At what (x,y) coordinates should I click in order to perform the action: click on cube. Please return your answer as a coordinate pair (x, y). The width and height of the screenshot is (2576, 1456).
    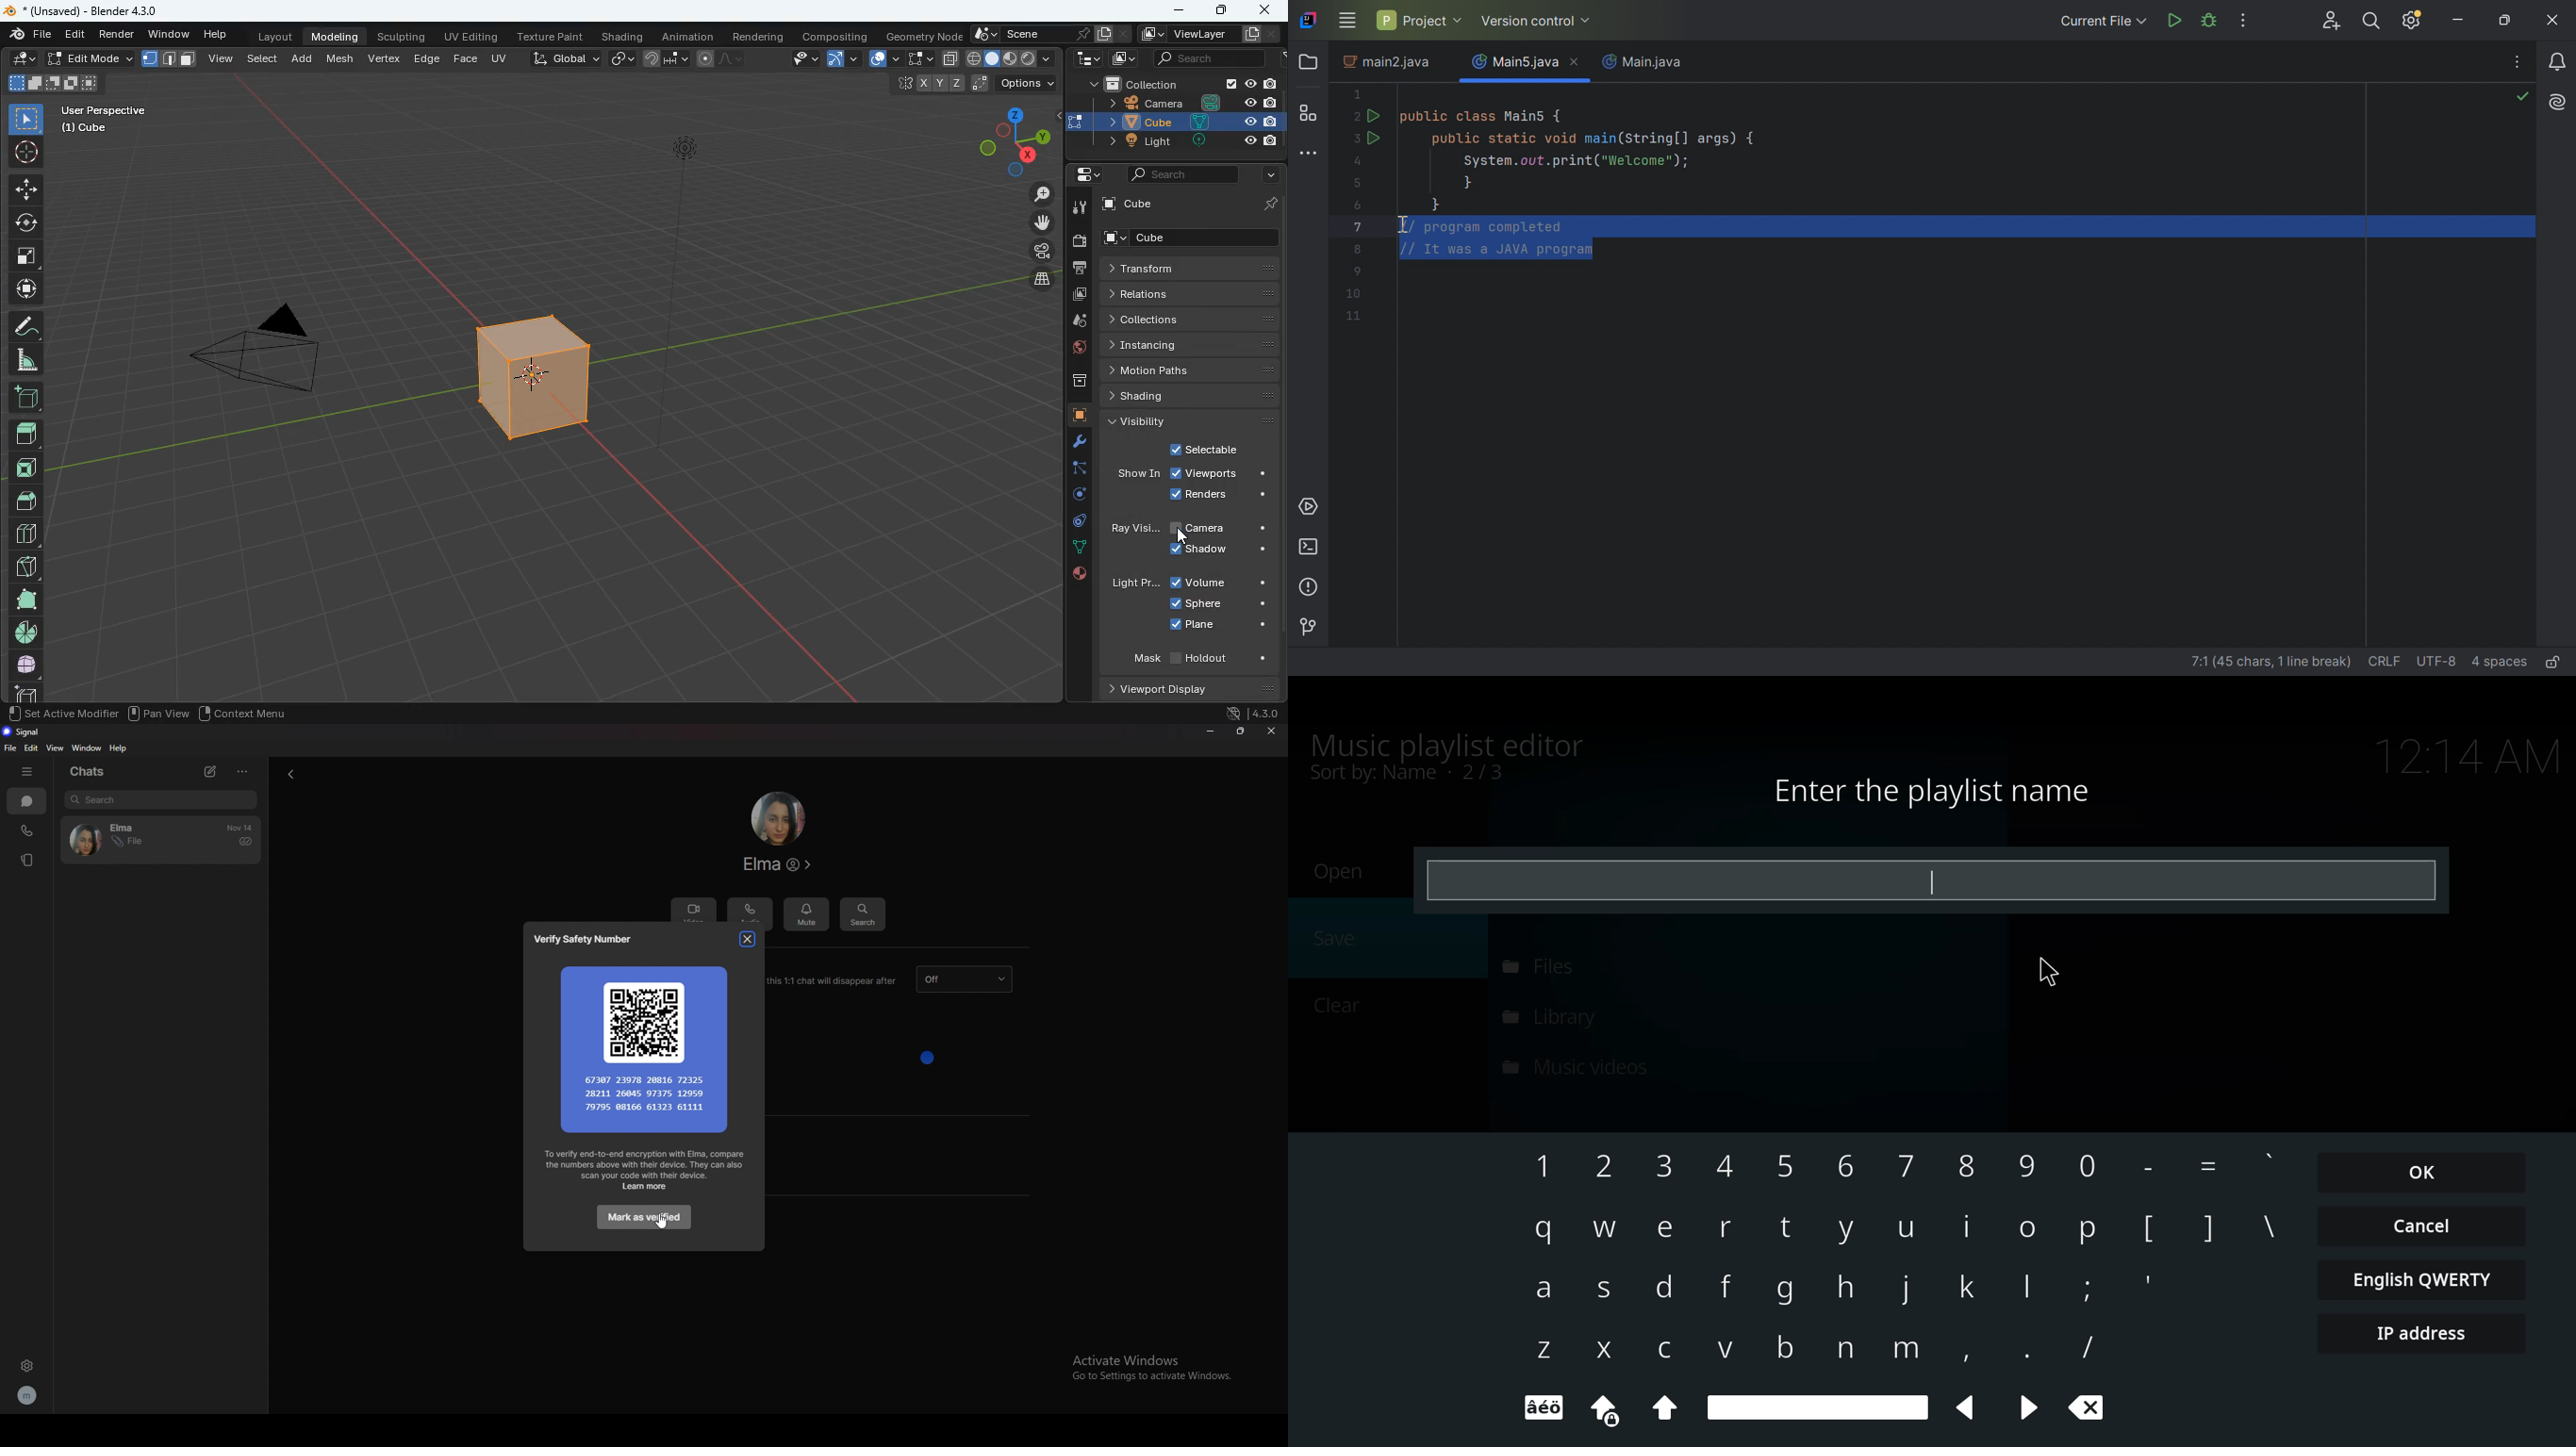
    Looking at the image, I should click on (1195, 204).